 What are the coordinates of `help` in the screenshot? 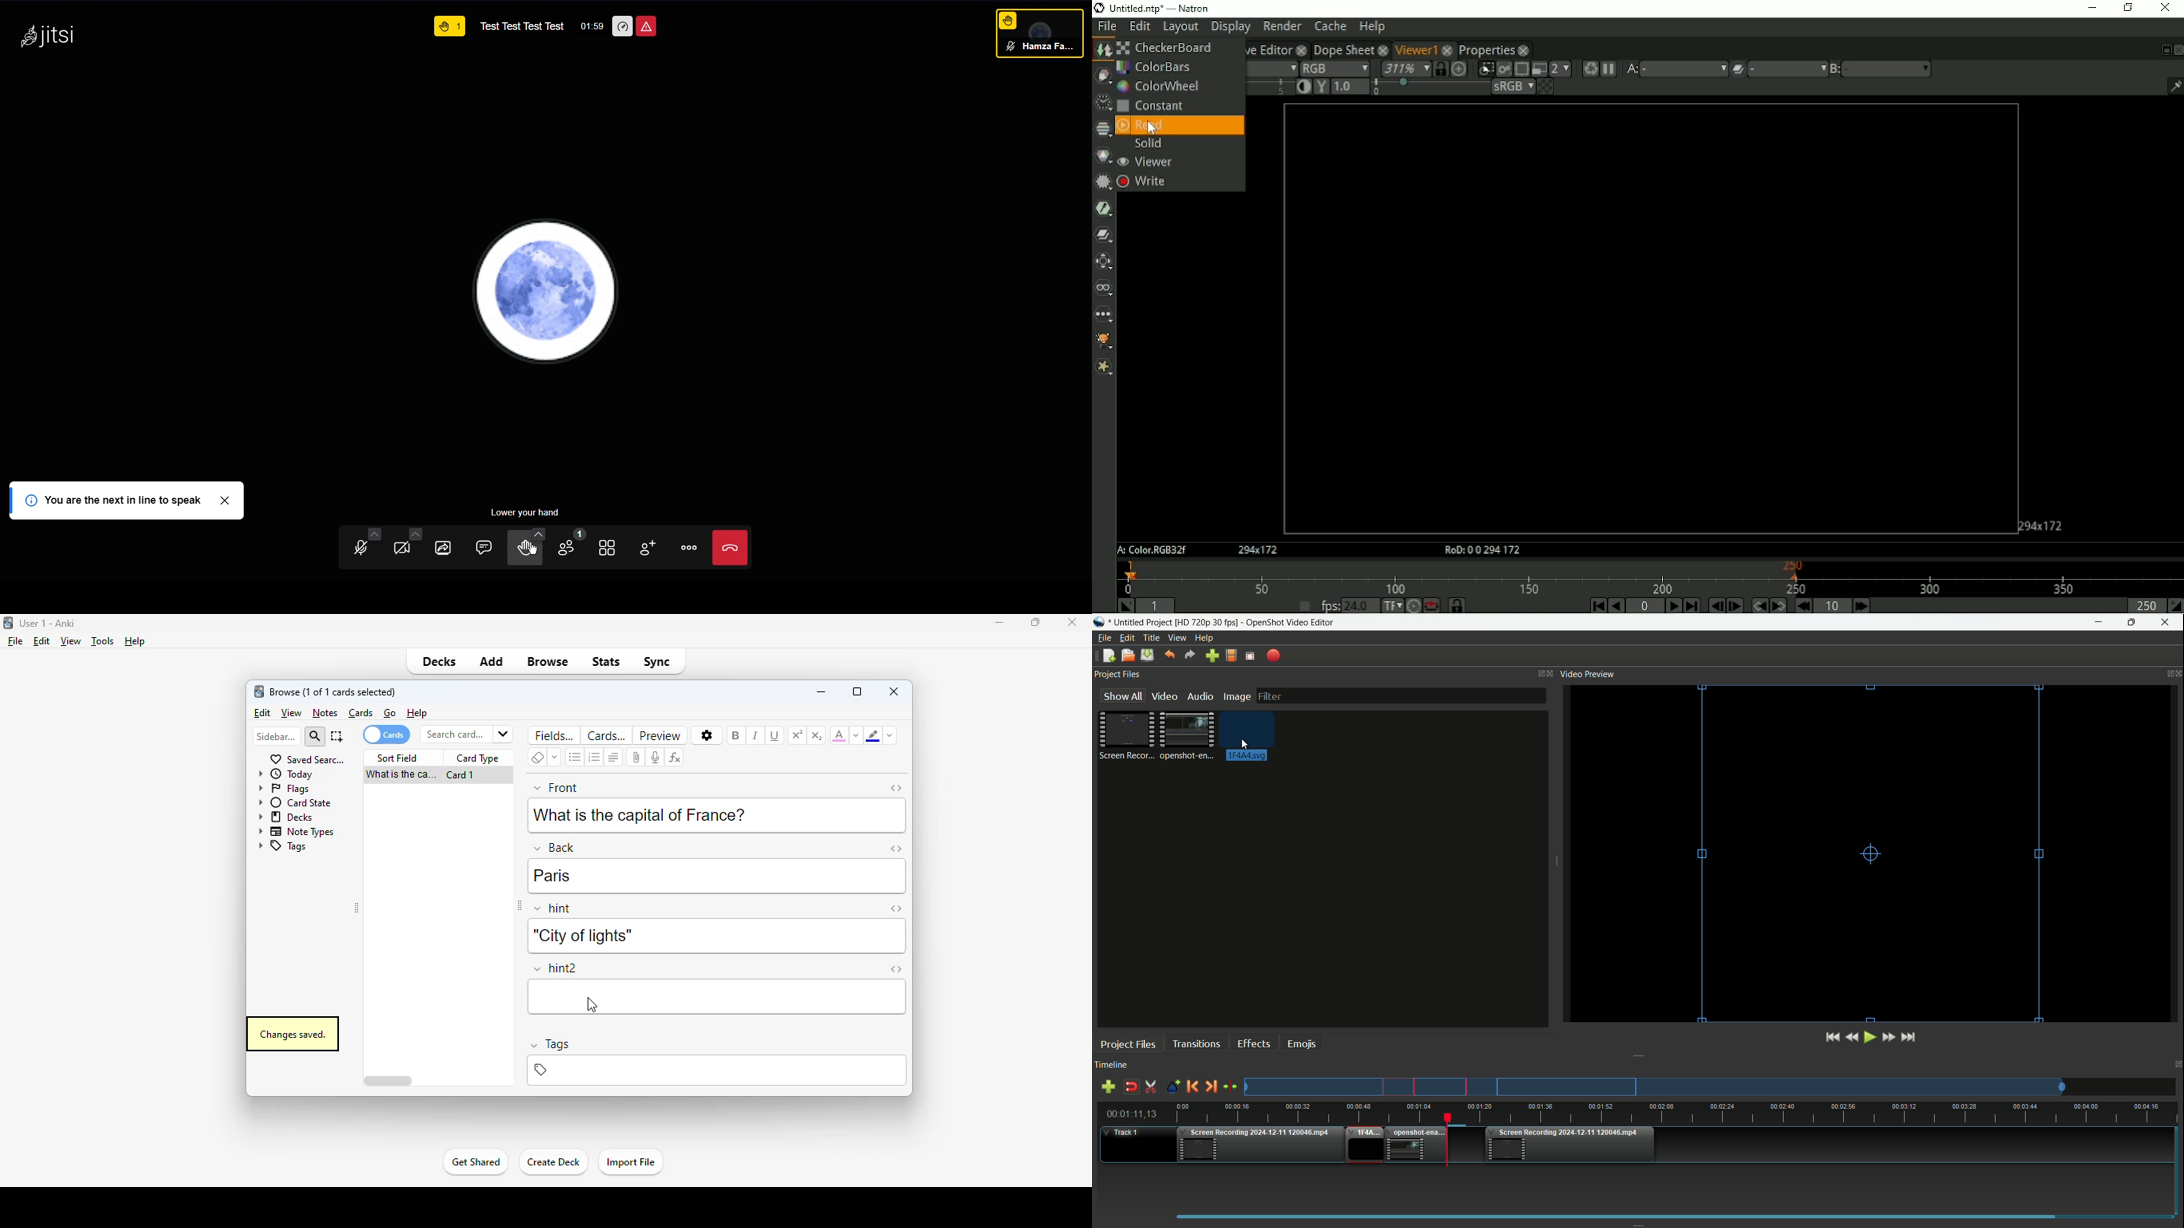 It's located at (134, 641).